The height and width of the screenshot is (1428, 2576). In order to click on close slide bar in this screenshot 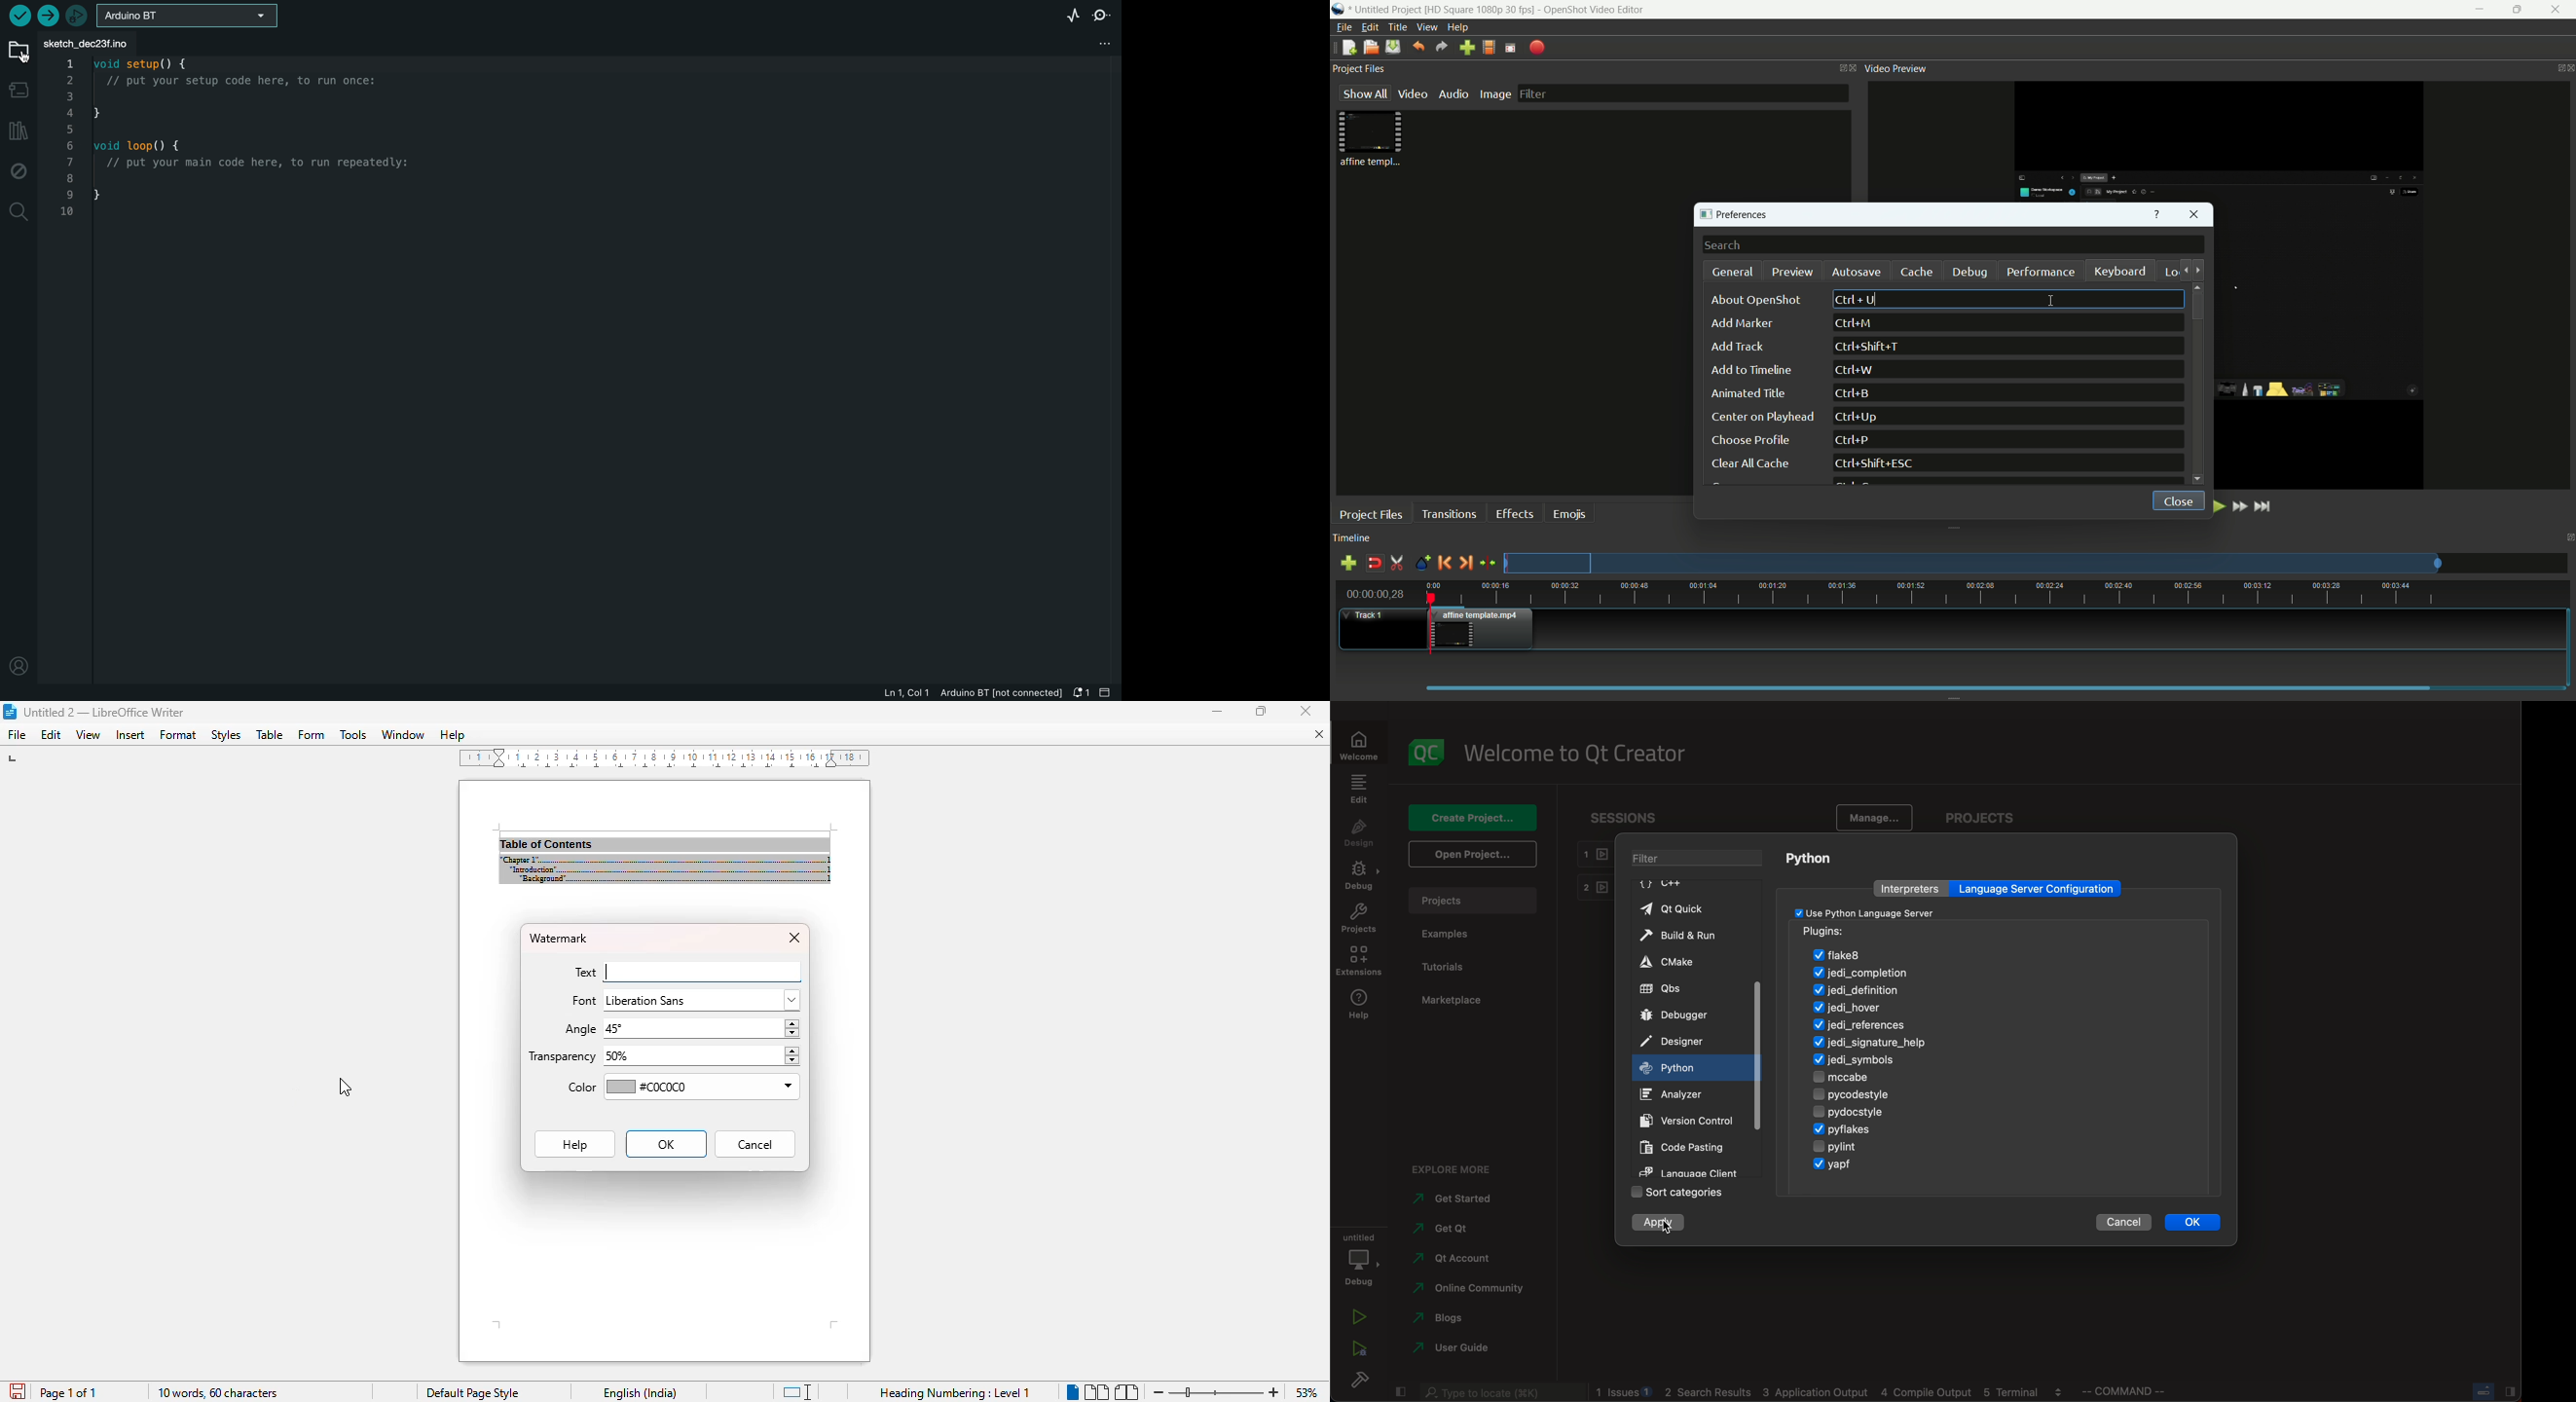, I will do `click(1107, 692)`.